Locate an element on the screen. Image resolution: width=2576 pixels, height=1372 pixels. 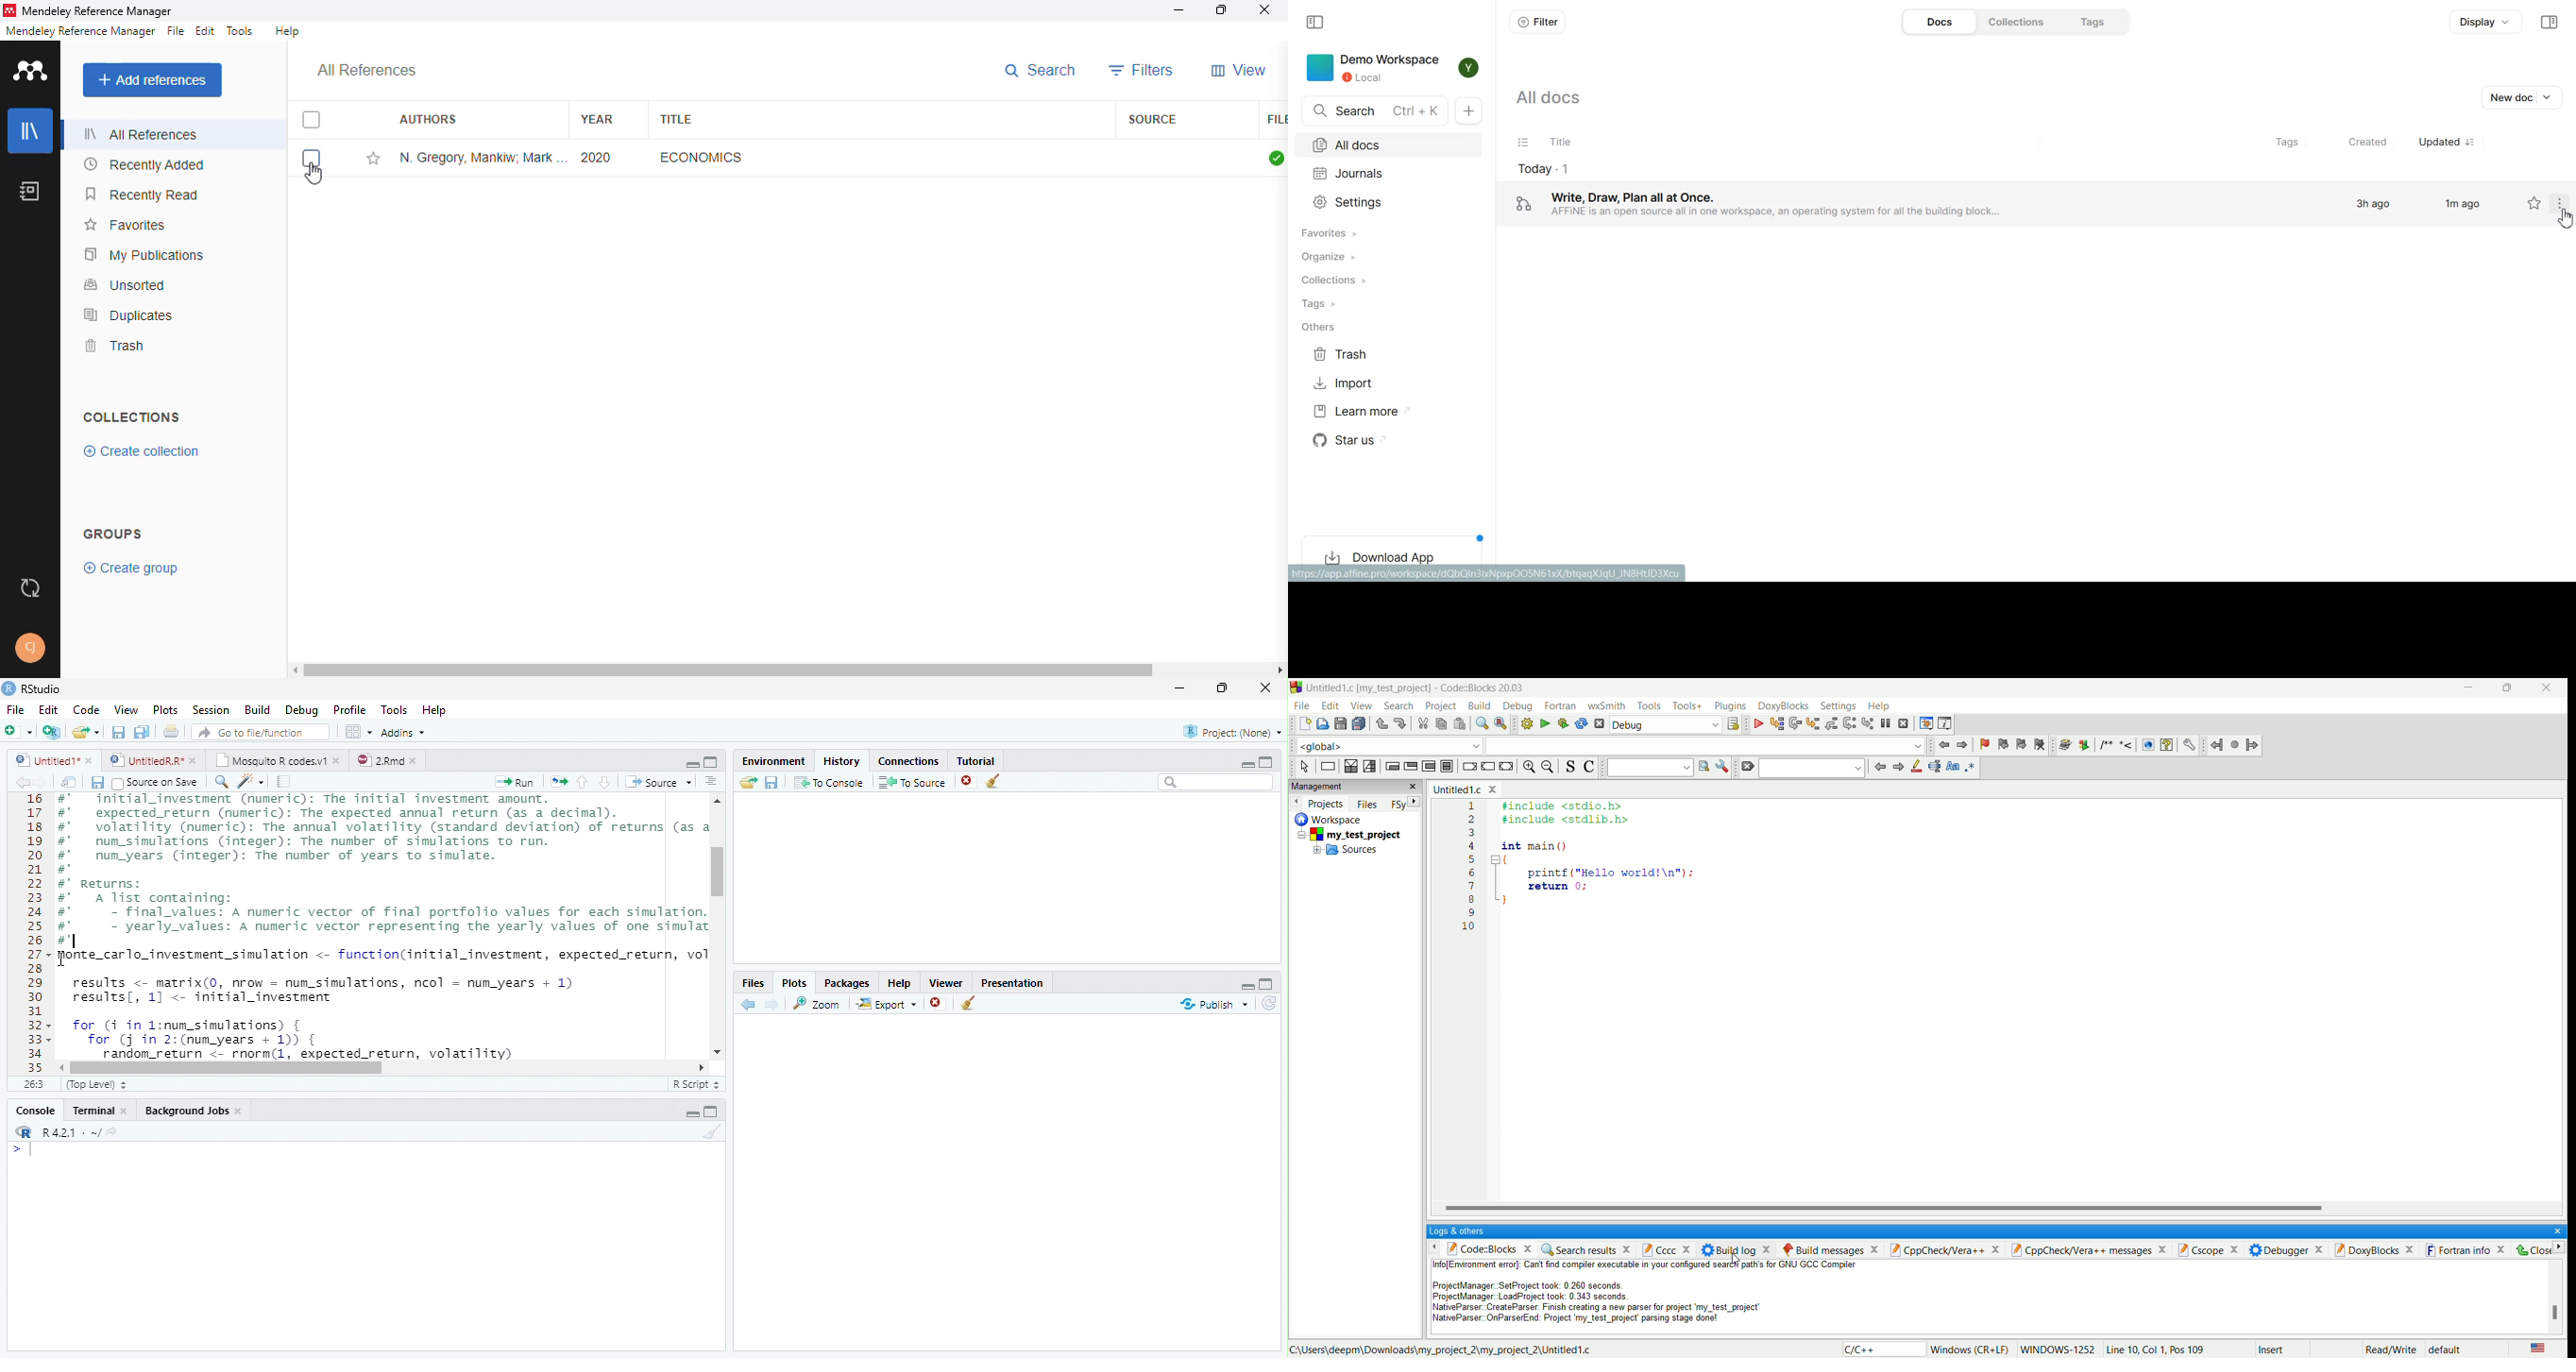
Scroll Up is located at coordinates (718, 803).